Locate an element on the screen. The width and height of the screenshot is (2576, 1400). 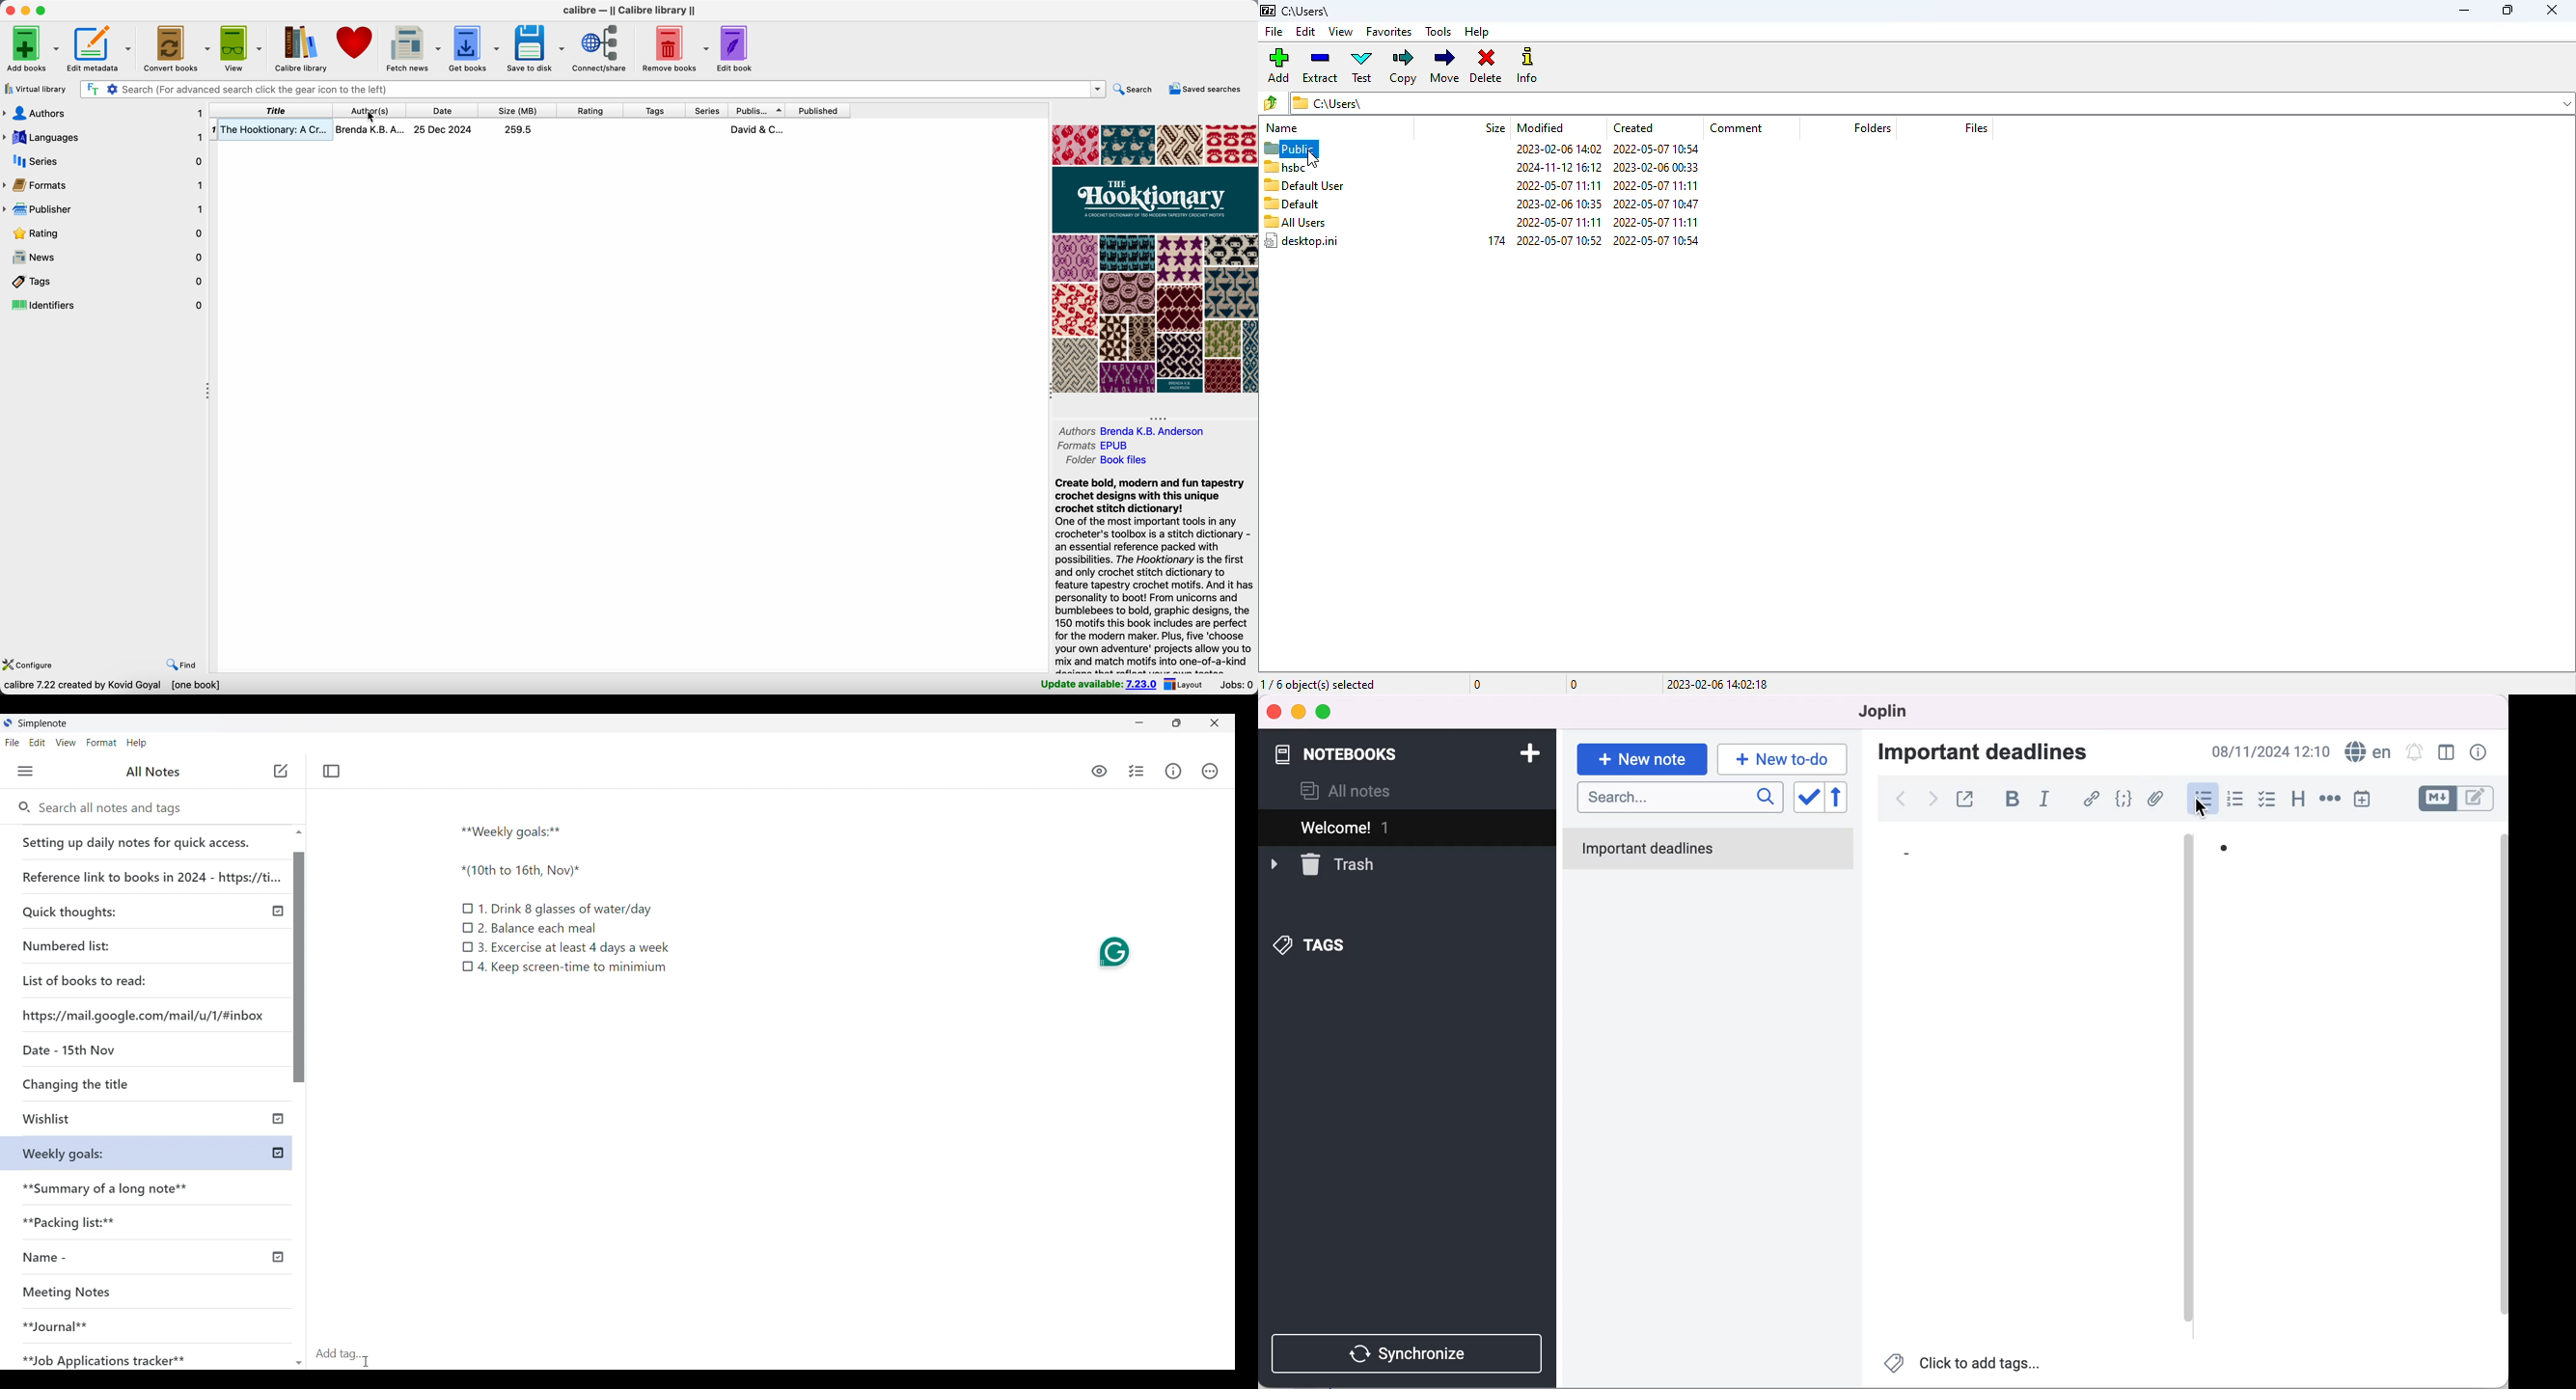
set alarm is located at coordinates (2412, 753).